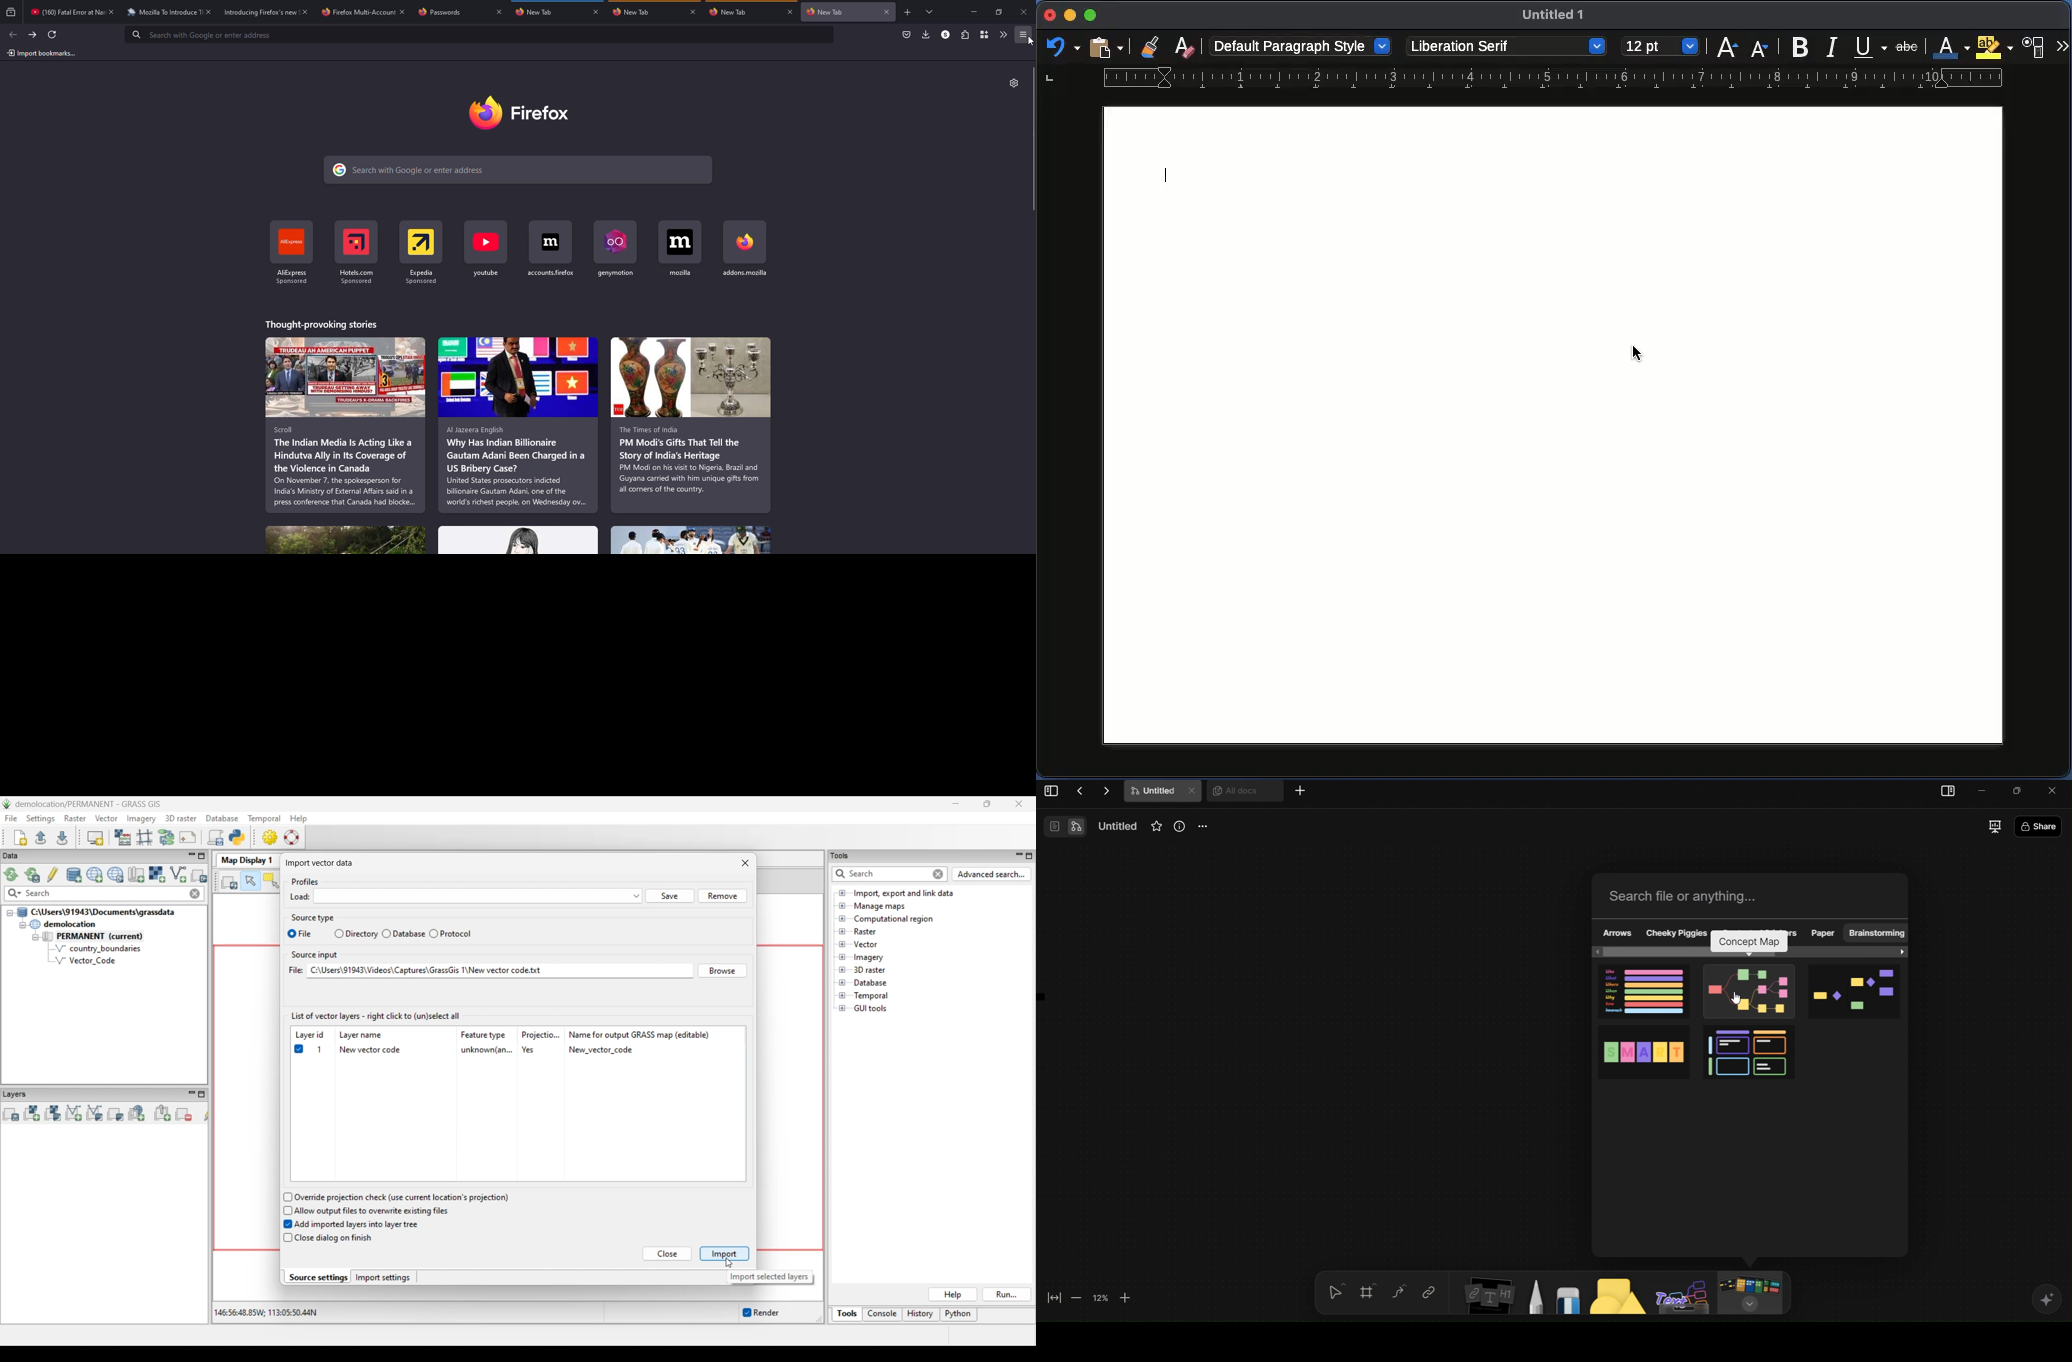 The image size is (2072, 1372). What do you see at coordinates (260, 12) in the screenshot?
I see `tab` at bounding box center [260, 12].